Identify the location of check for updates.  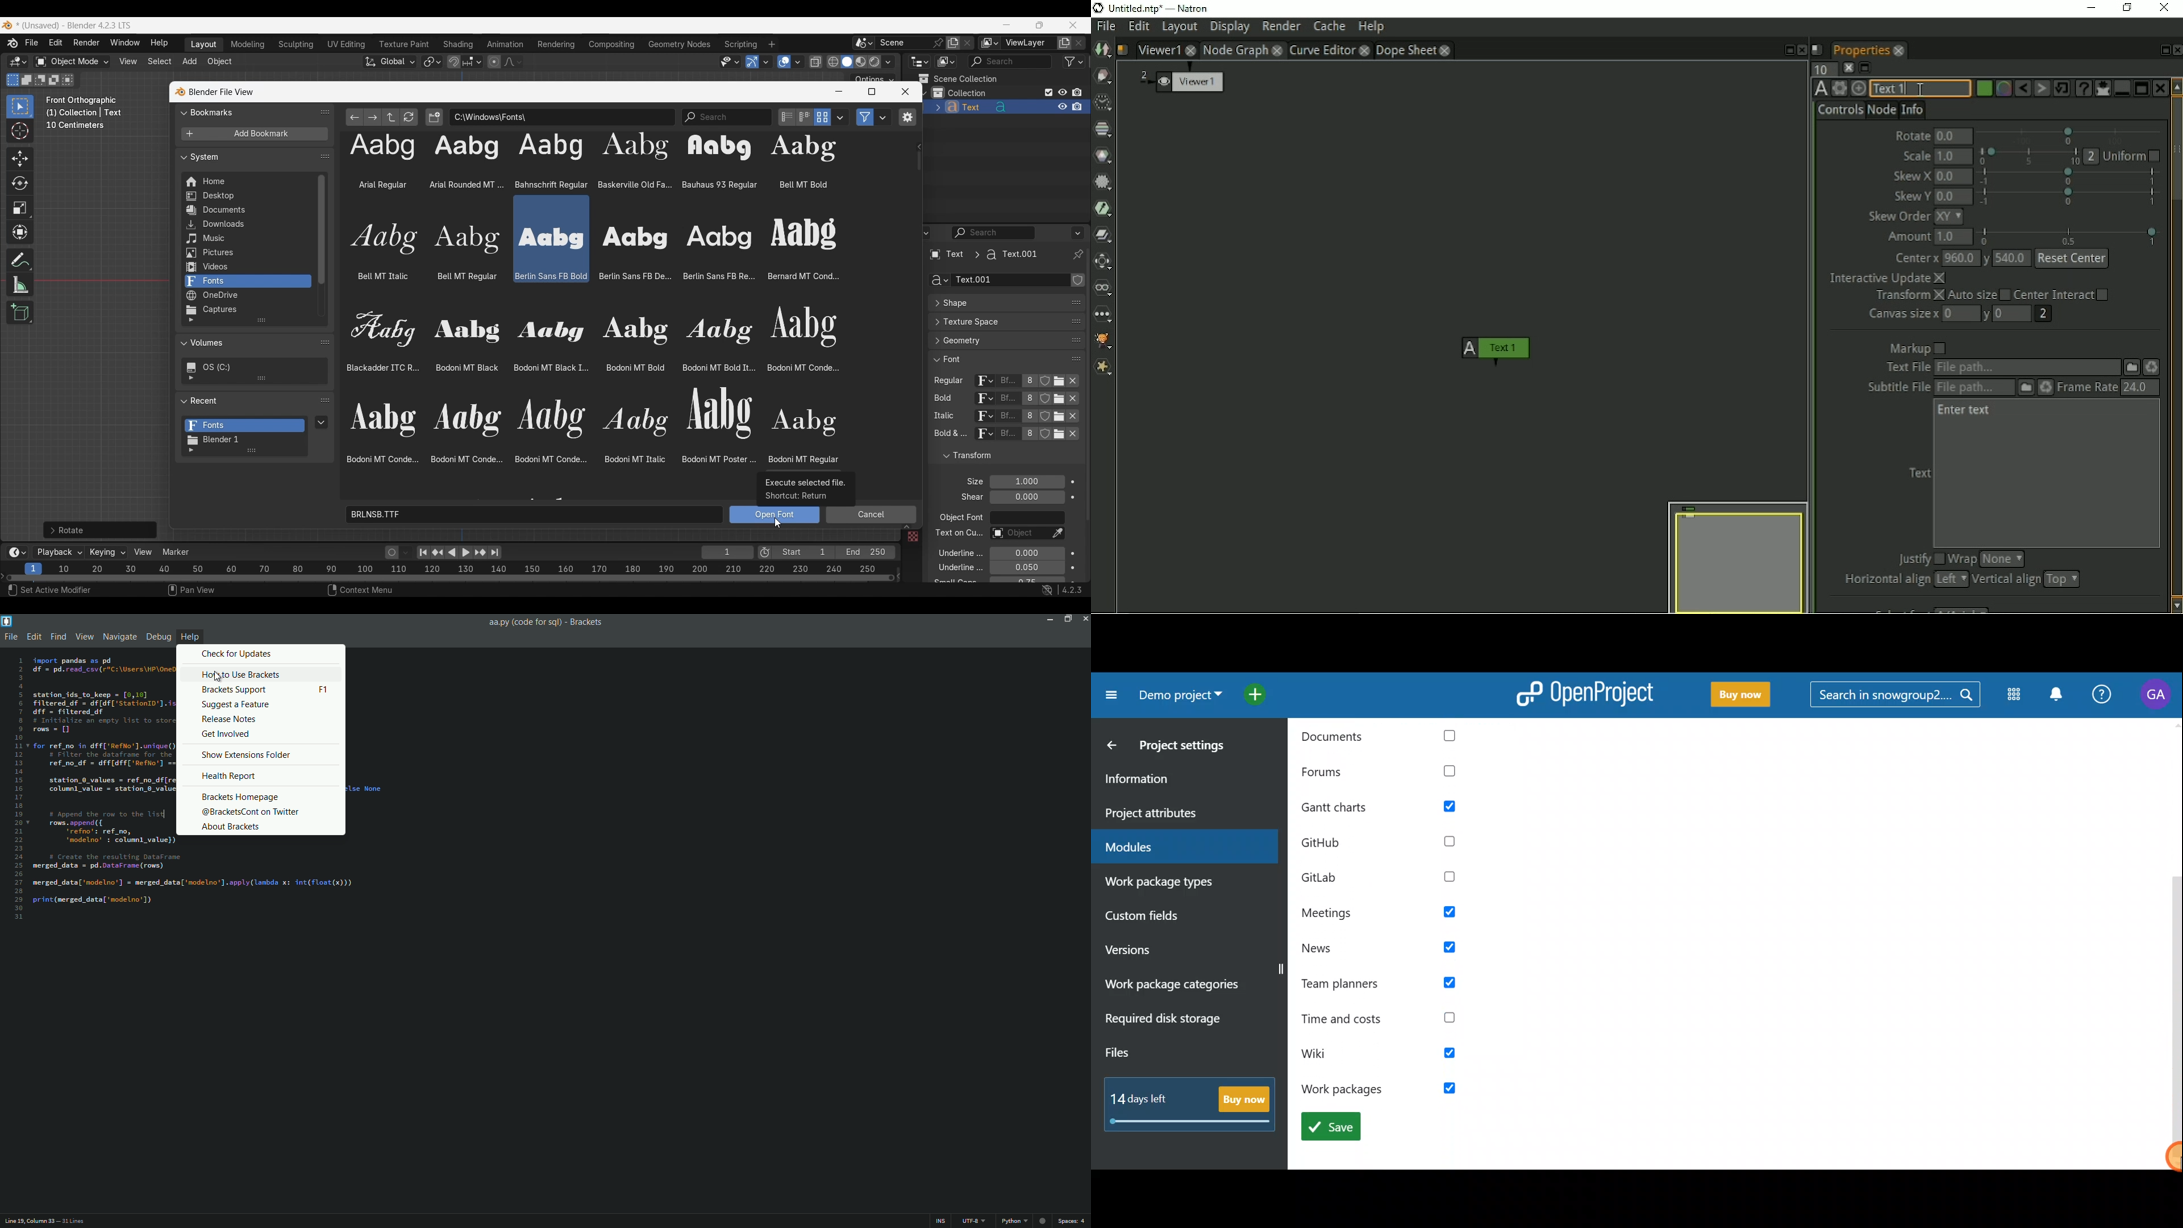
(237, 654).